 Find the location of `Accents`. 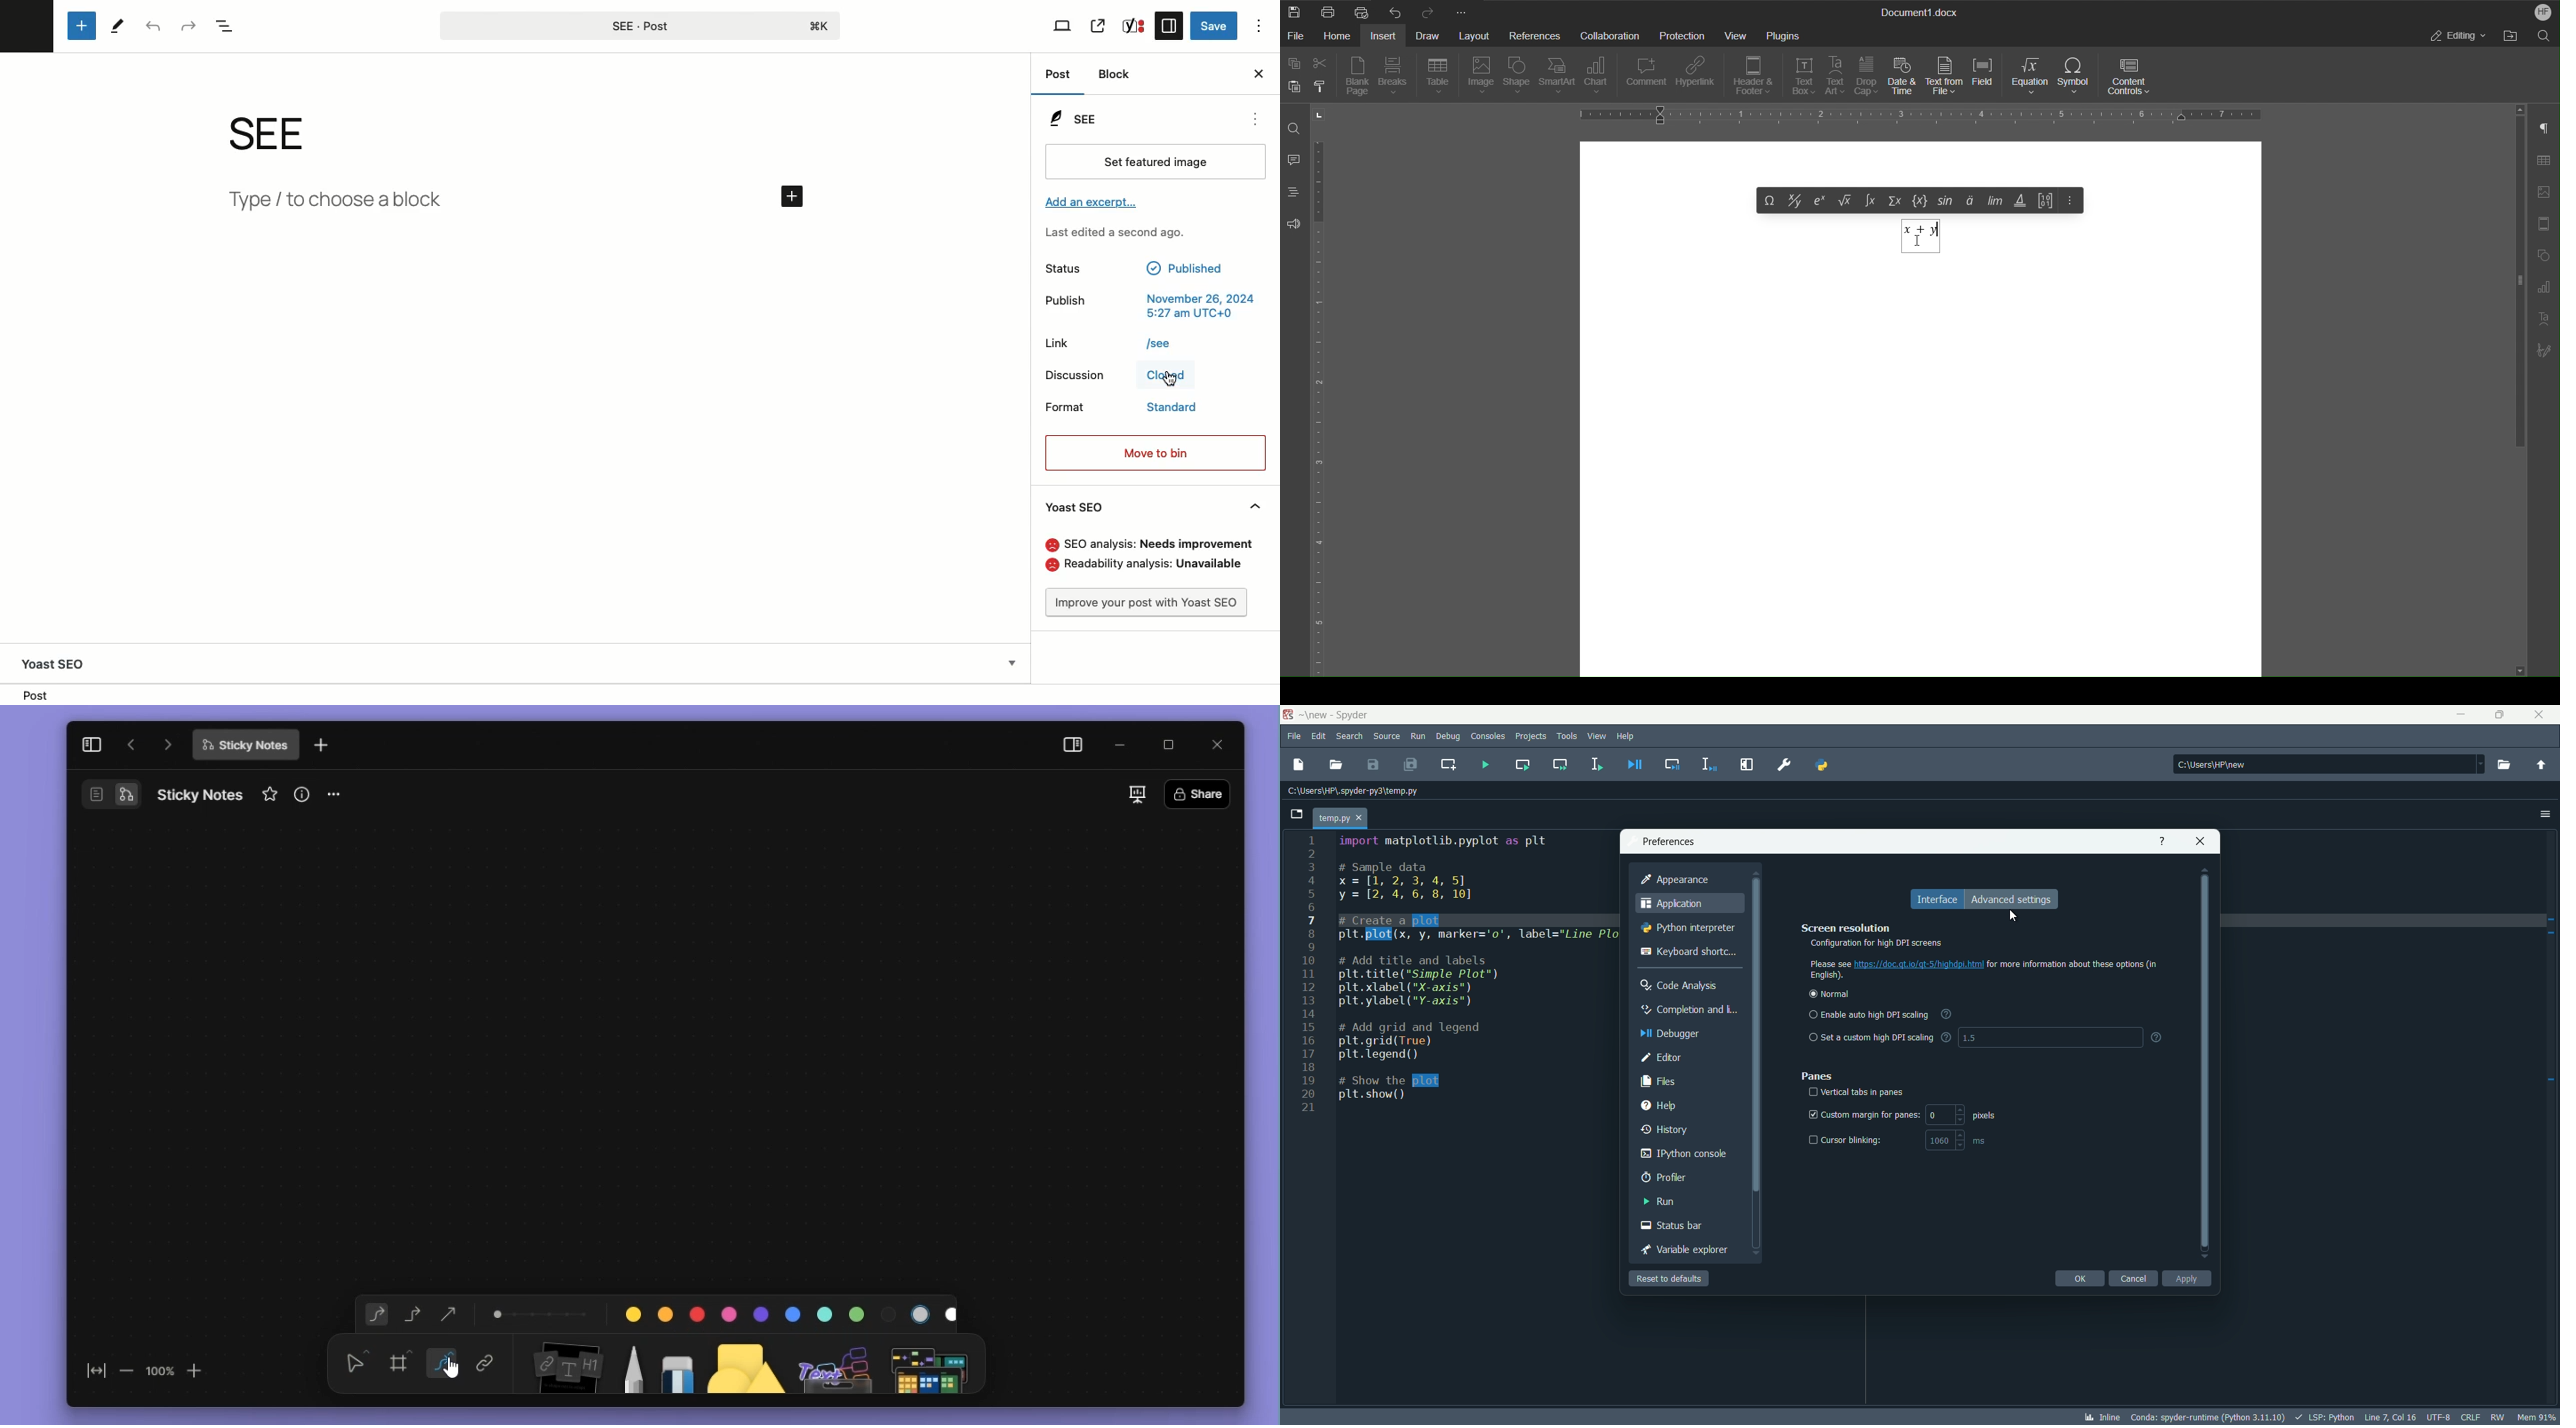

Accents is located at coordinates (1970, 200).